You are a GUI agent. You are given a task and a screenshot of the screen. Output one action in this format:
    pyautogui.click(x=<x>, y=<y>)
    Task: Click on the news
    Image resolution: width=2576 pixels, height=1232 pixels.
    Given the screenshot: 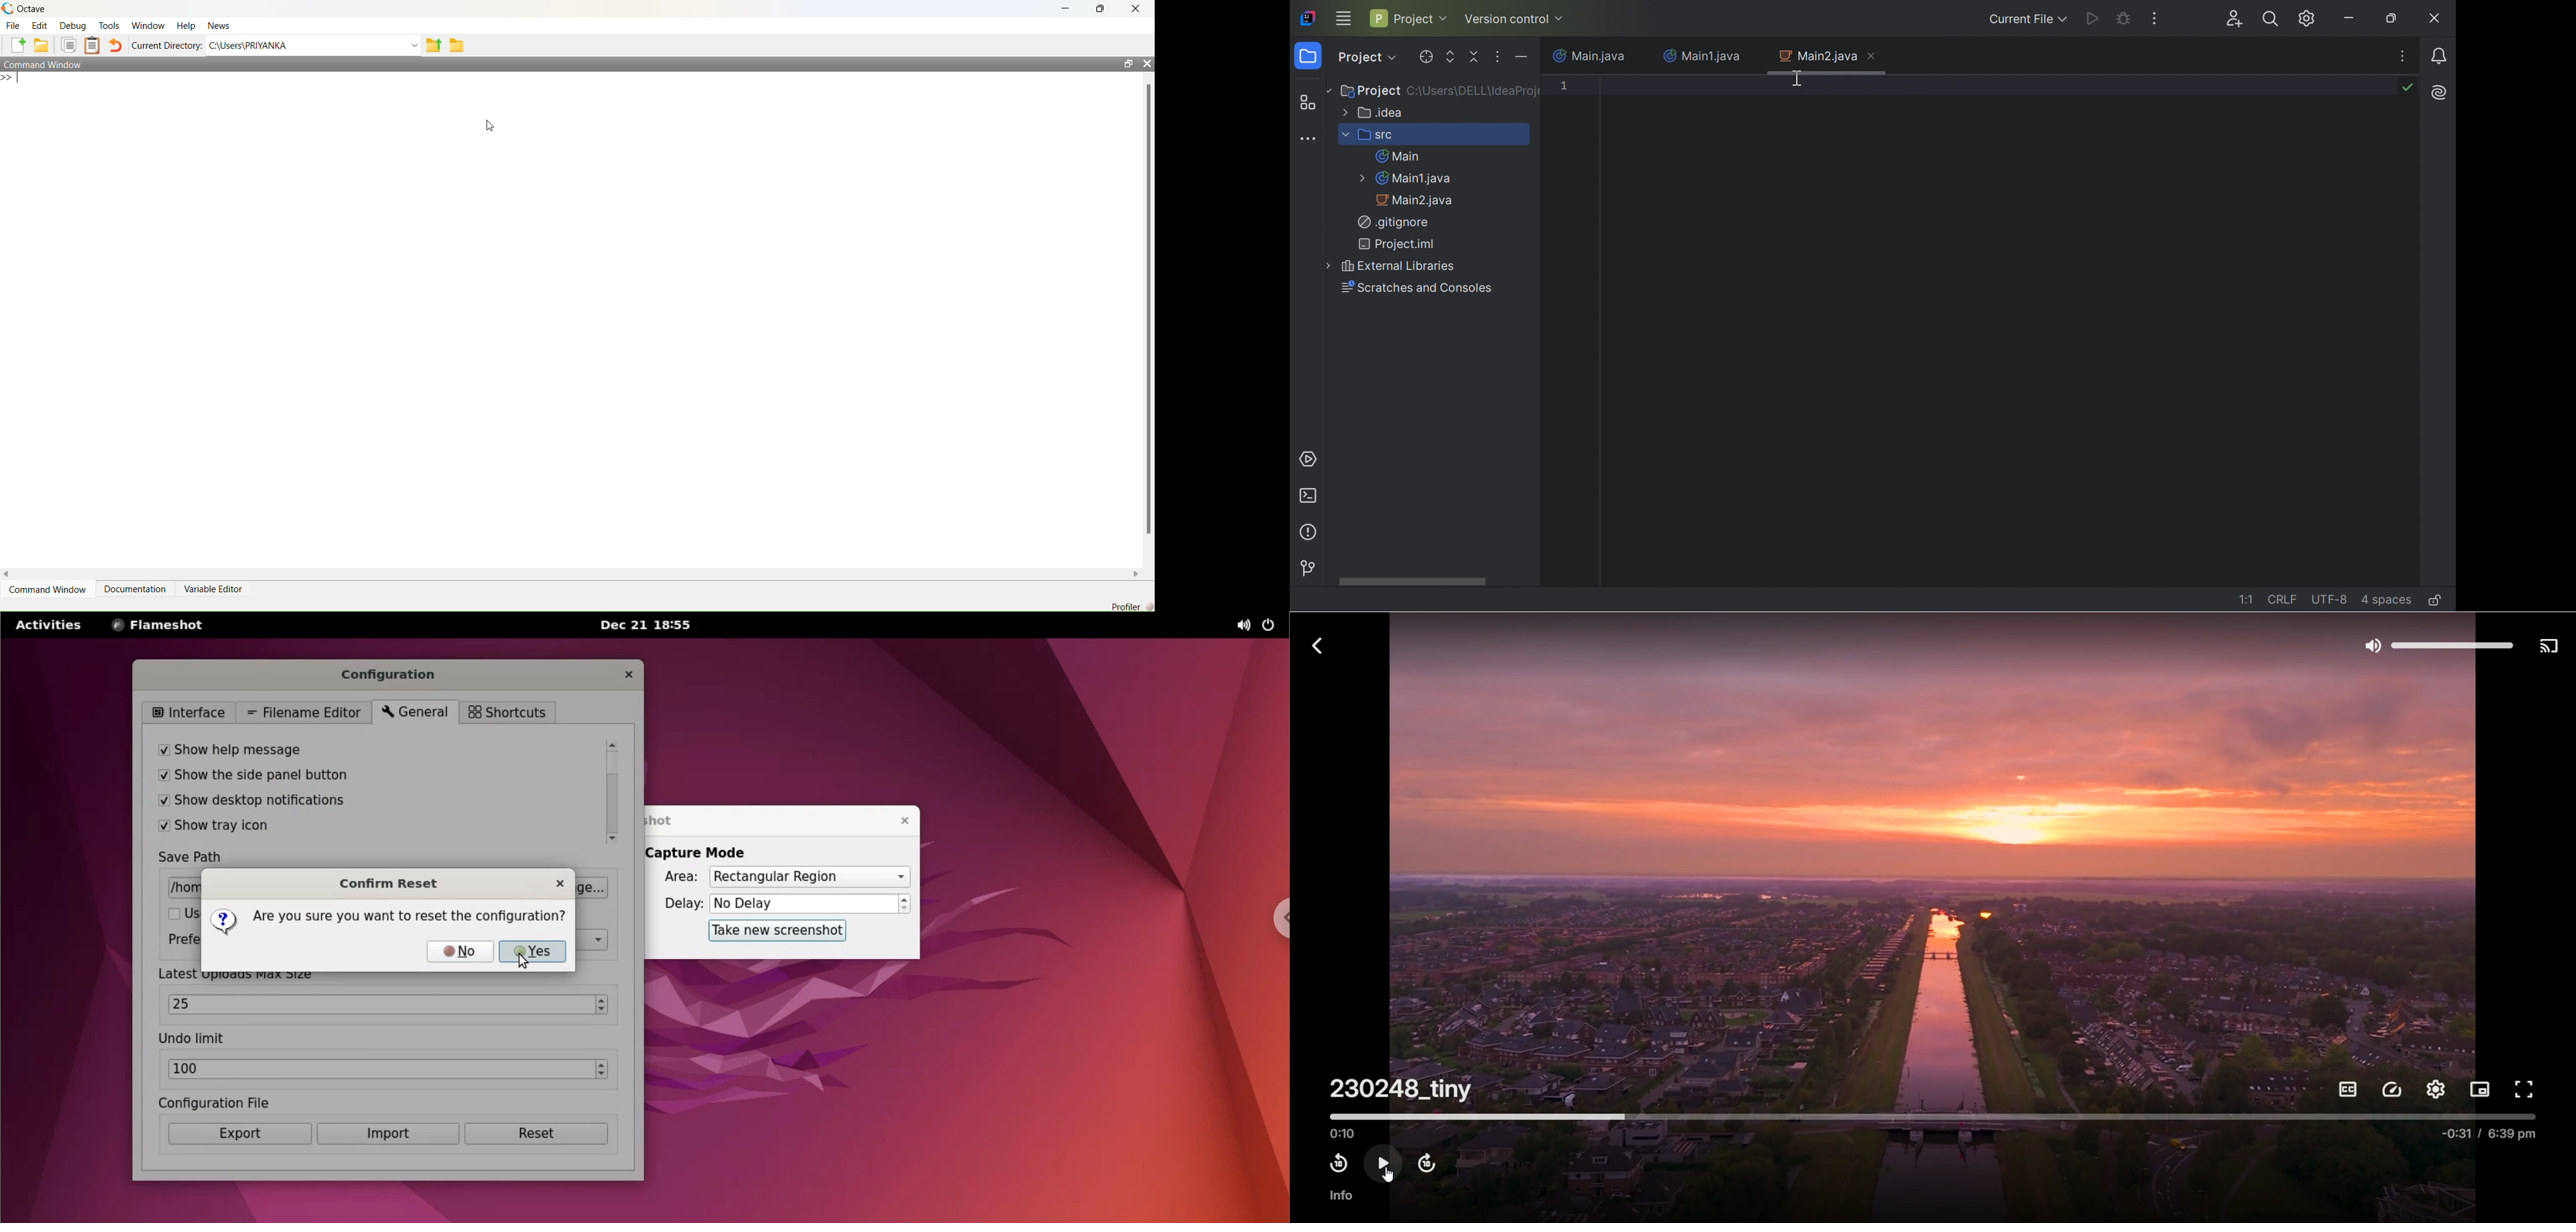 What is the action you would take?
    pyautogui.click(x=220, y=26)
    